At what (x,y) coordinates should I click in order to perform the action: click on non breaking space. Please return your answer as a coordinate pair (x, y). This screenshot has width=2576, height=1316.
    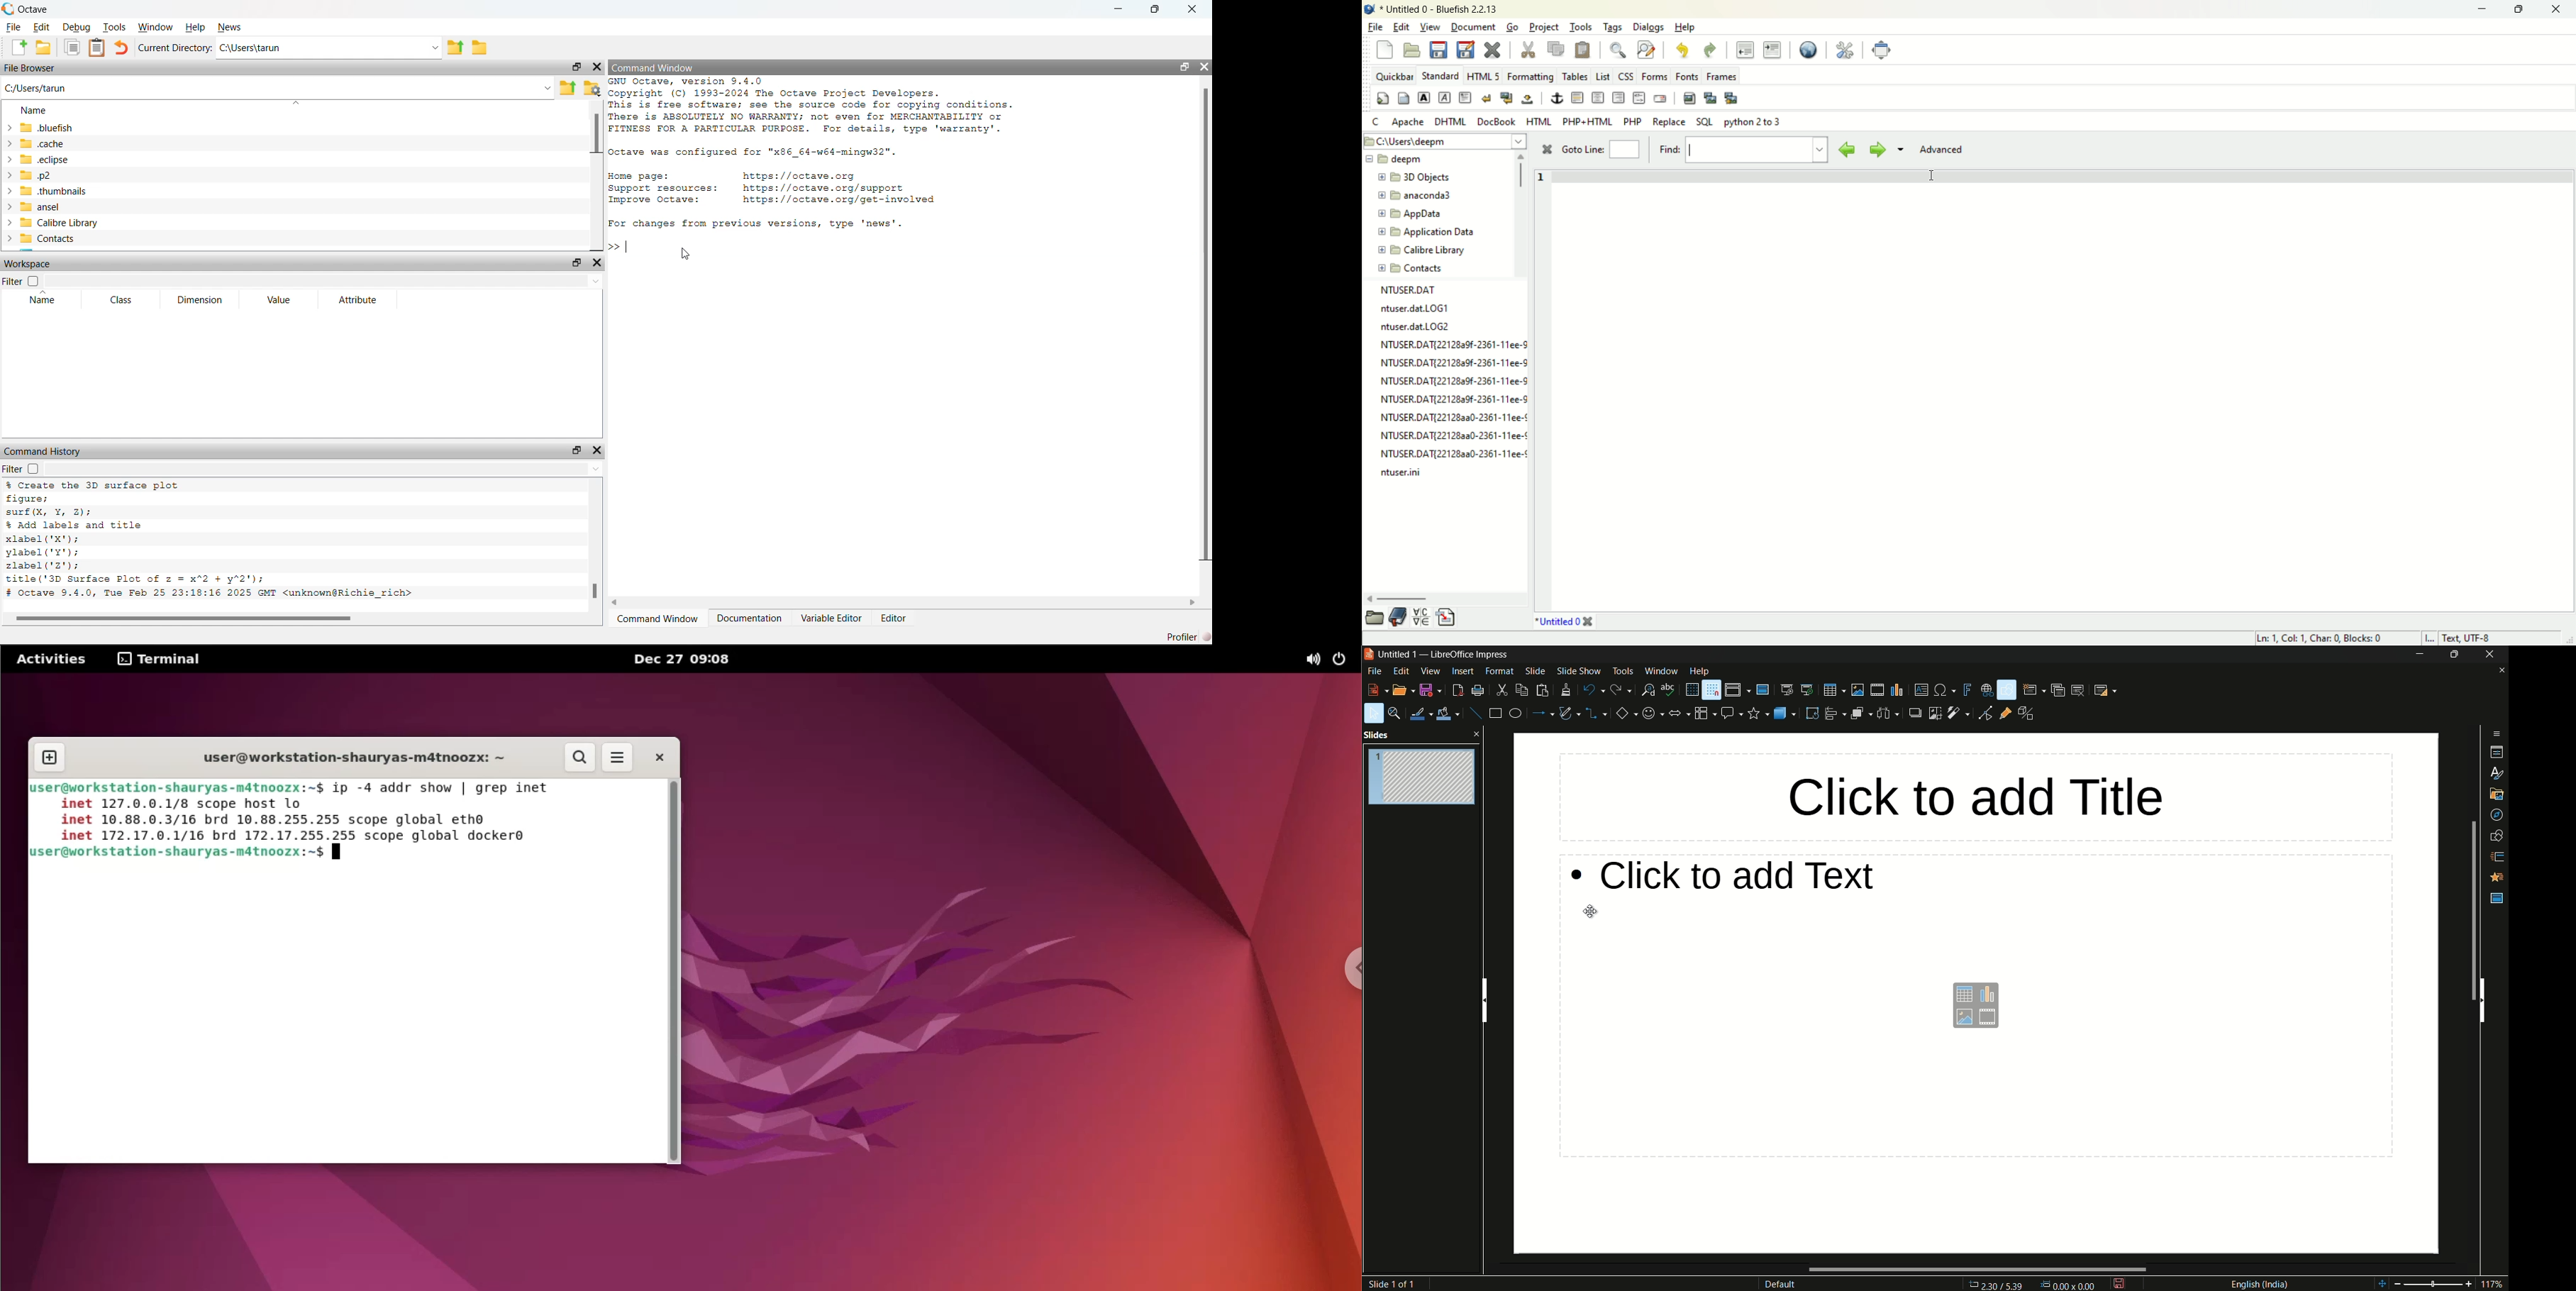
    Looking at the image, I should click on (1528, 99).